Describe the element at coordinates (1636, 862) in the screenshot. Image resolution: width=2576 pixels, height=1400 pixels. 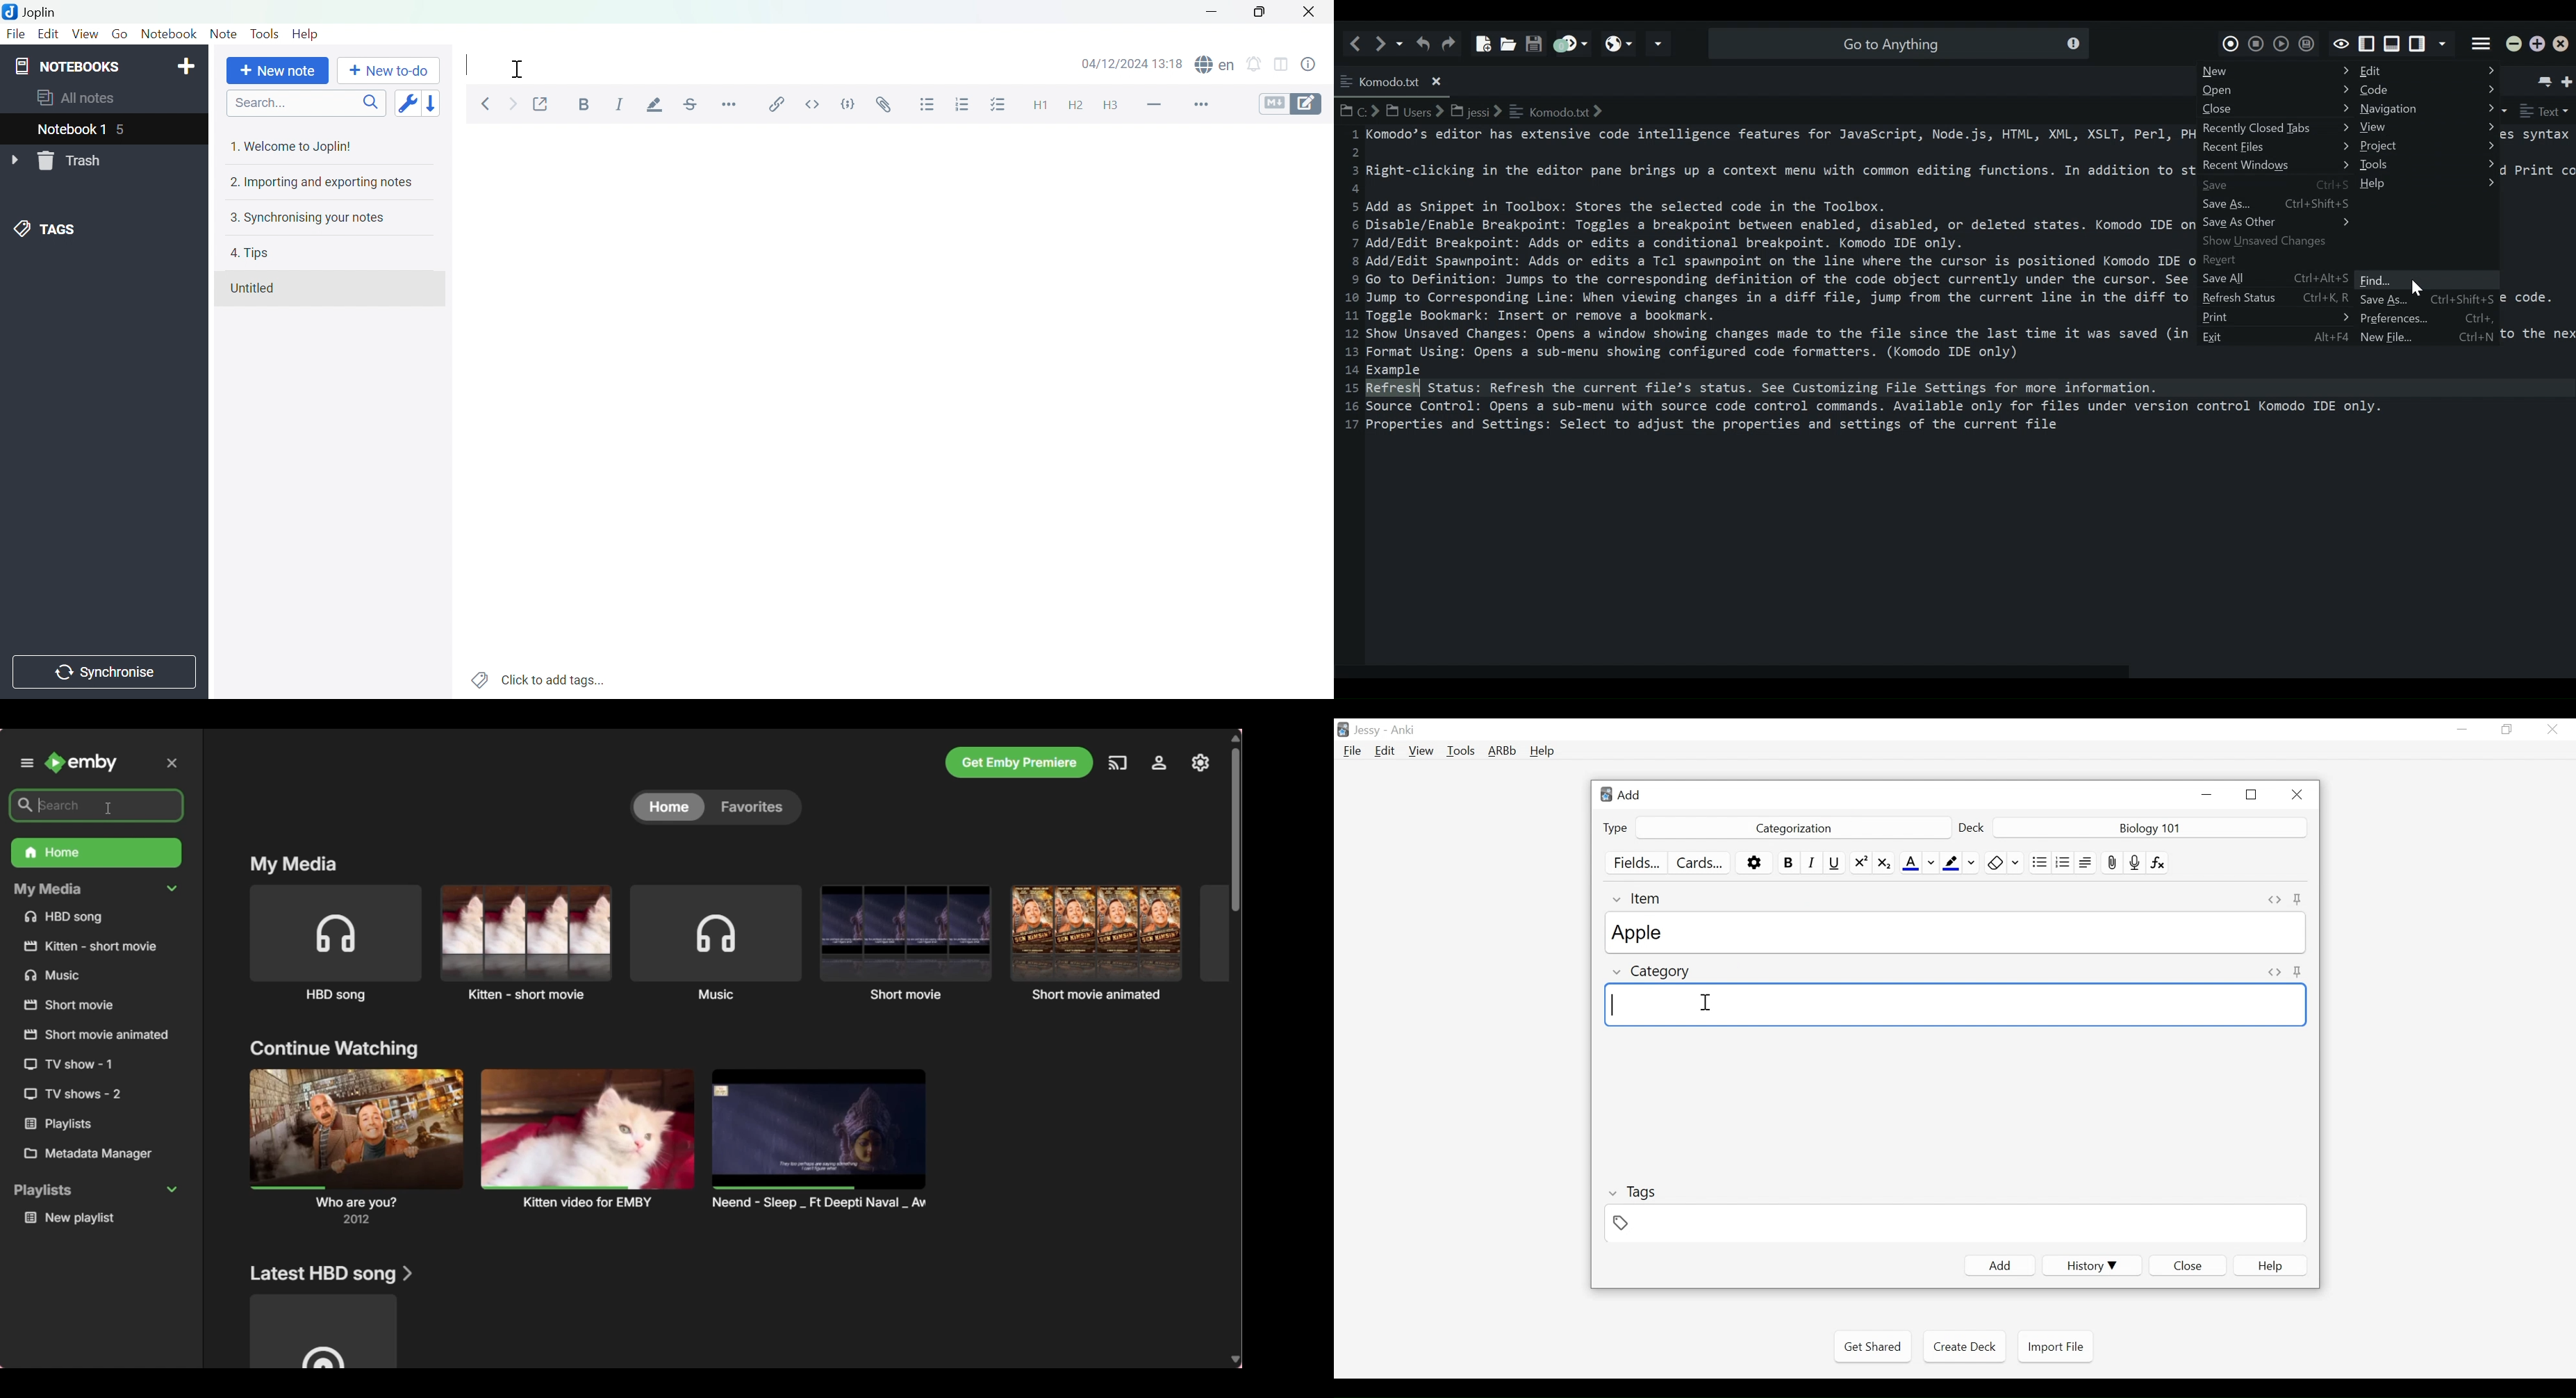
I see `Customize Field` at that location.